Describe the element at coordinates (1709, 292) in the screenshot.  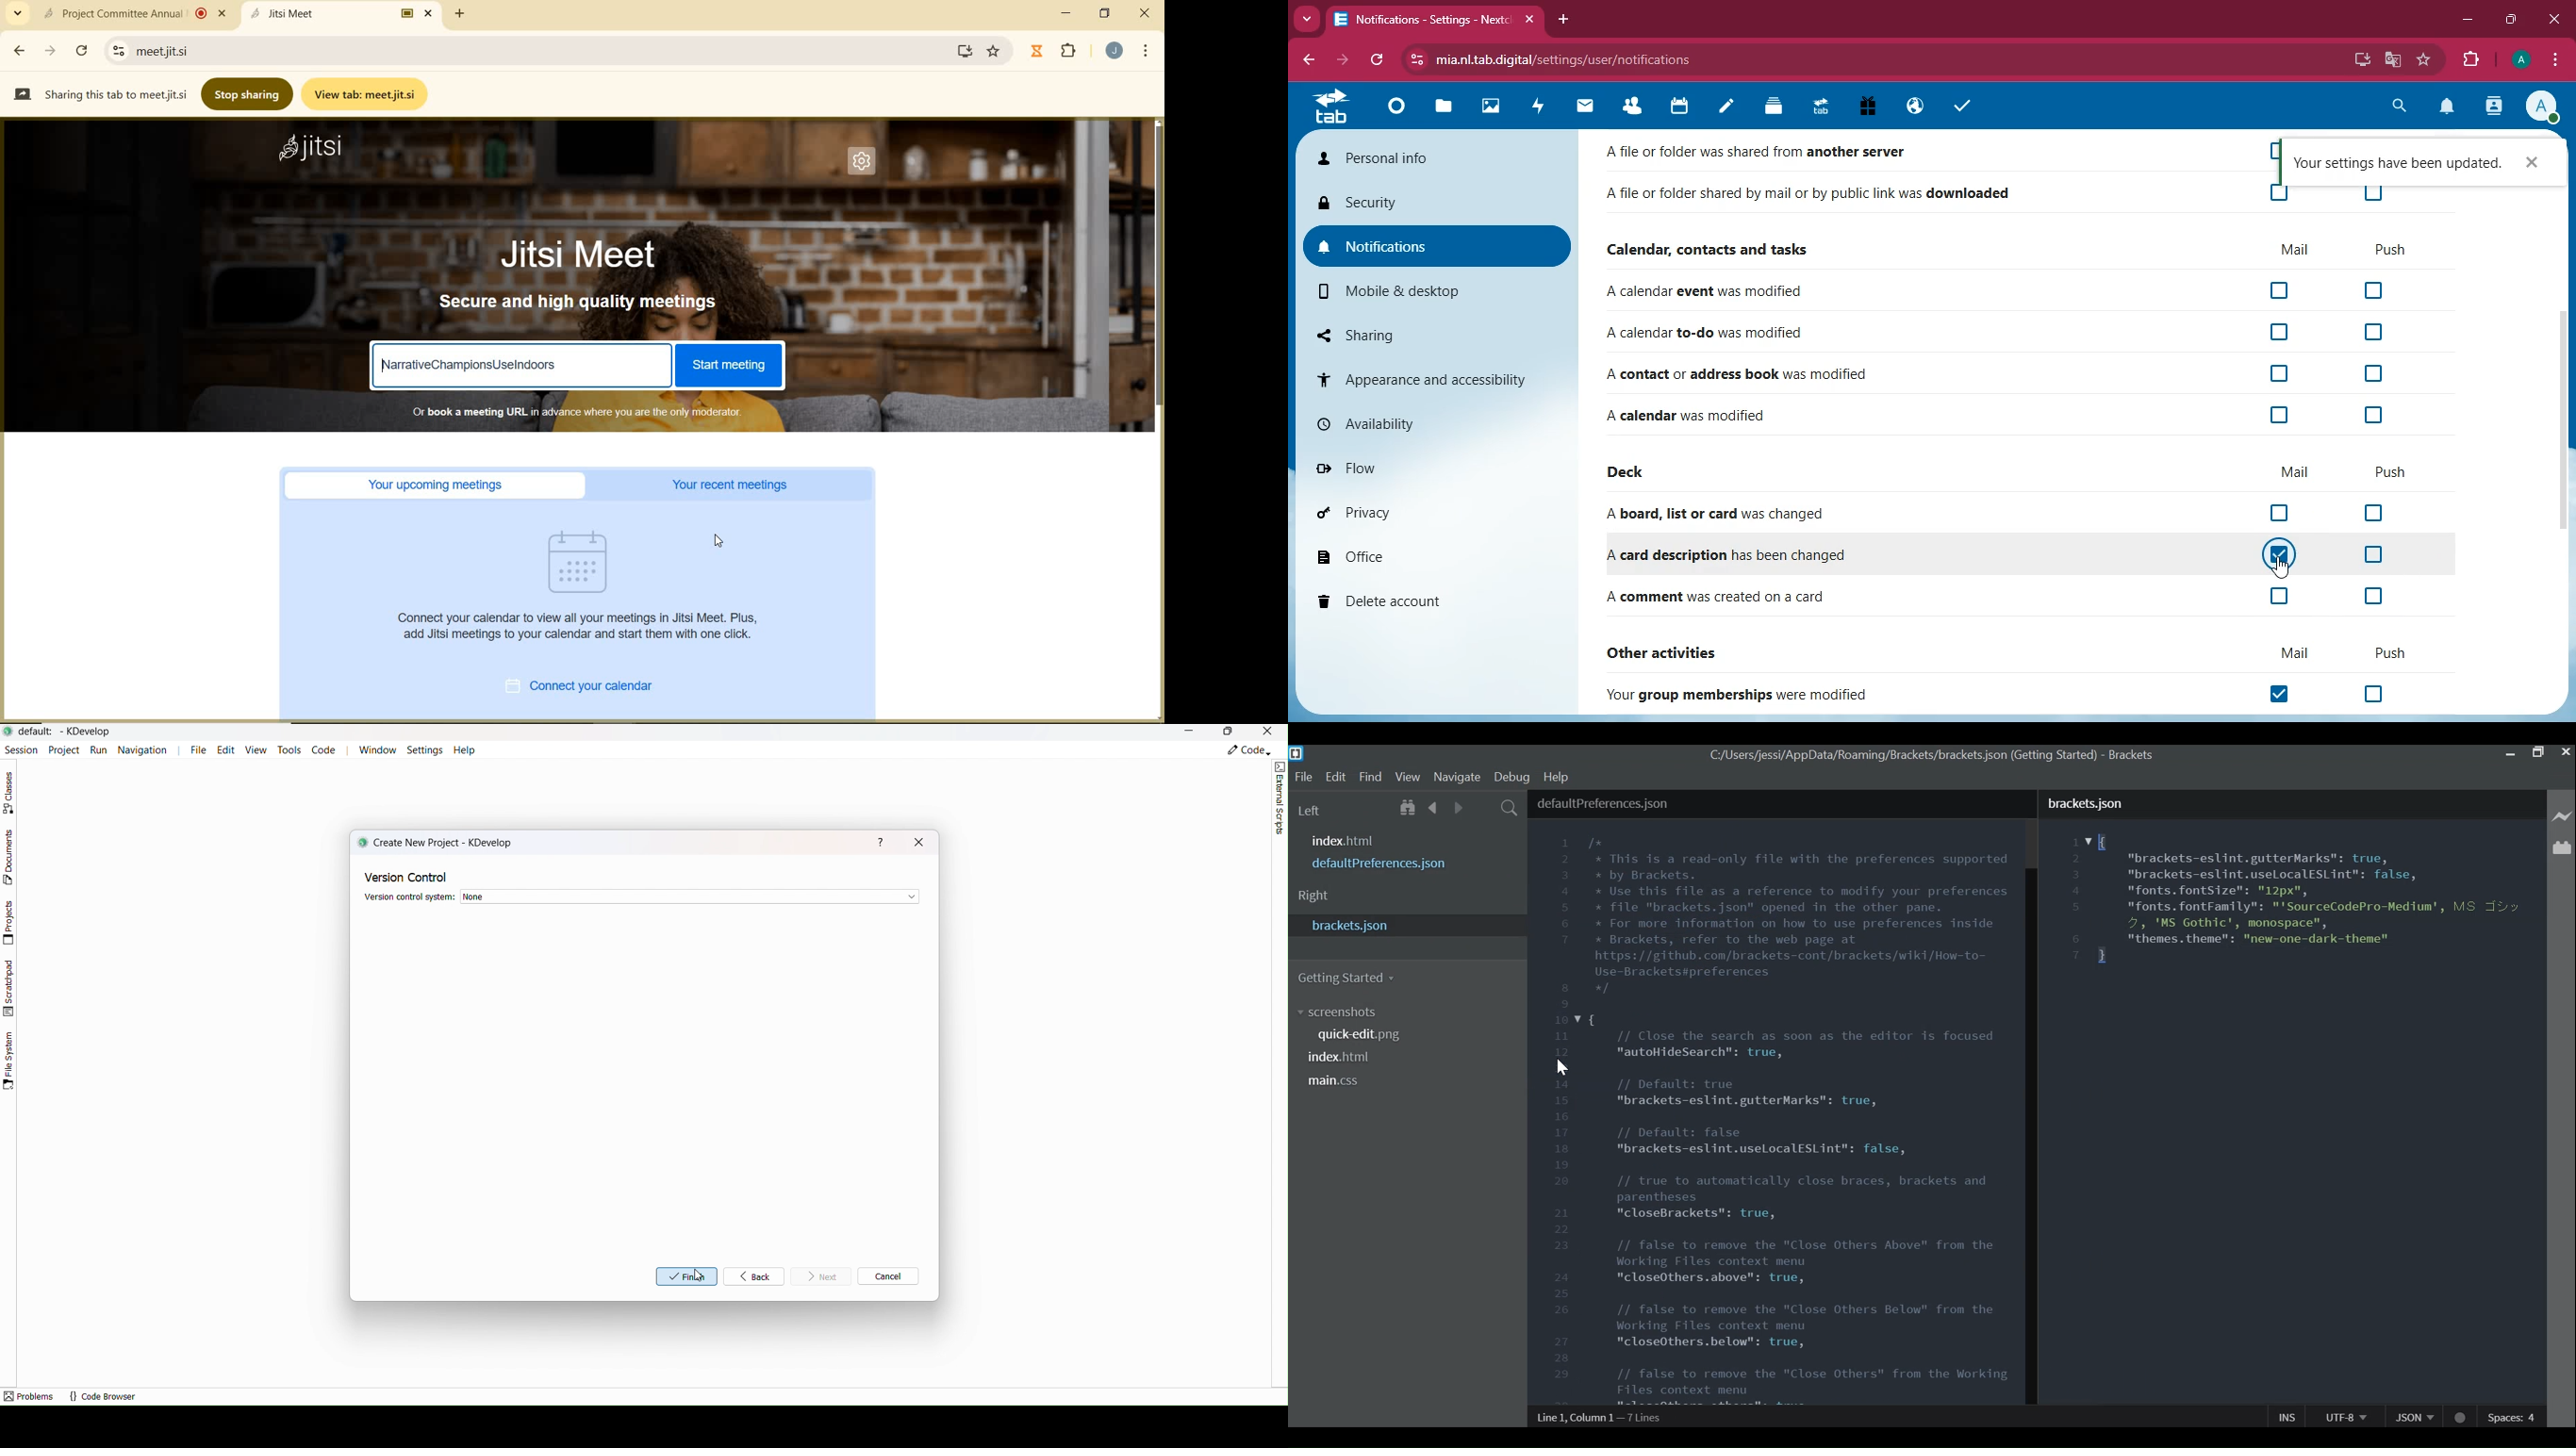
I see `A calendar event was modified` at that location.